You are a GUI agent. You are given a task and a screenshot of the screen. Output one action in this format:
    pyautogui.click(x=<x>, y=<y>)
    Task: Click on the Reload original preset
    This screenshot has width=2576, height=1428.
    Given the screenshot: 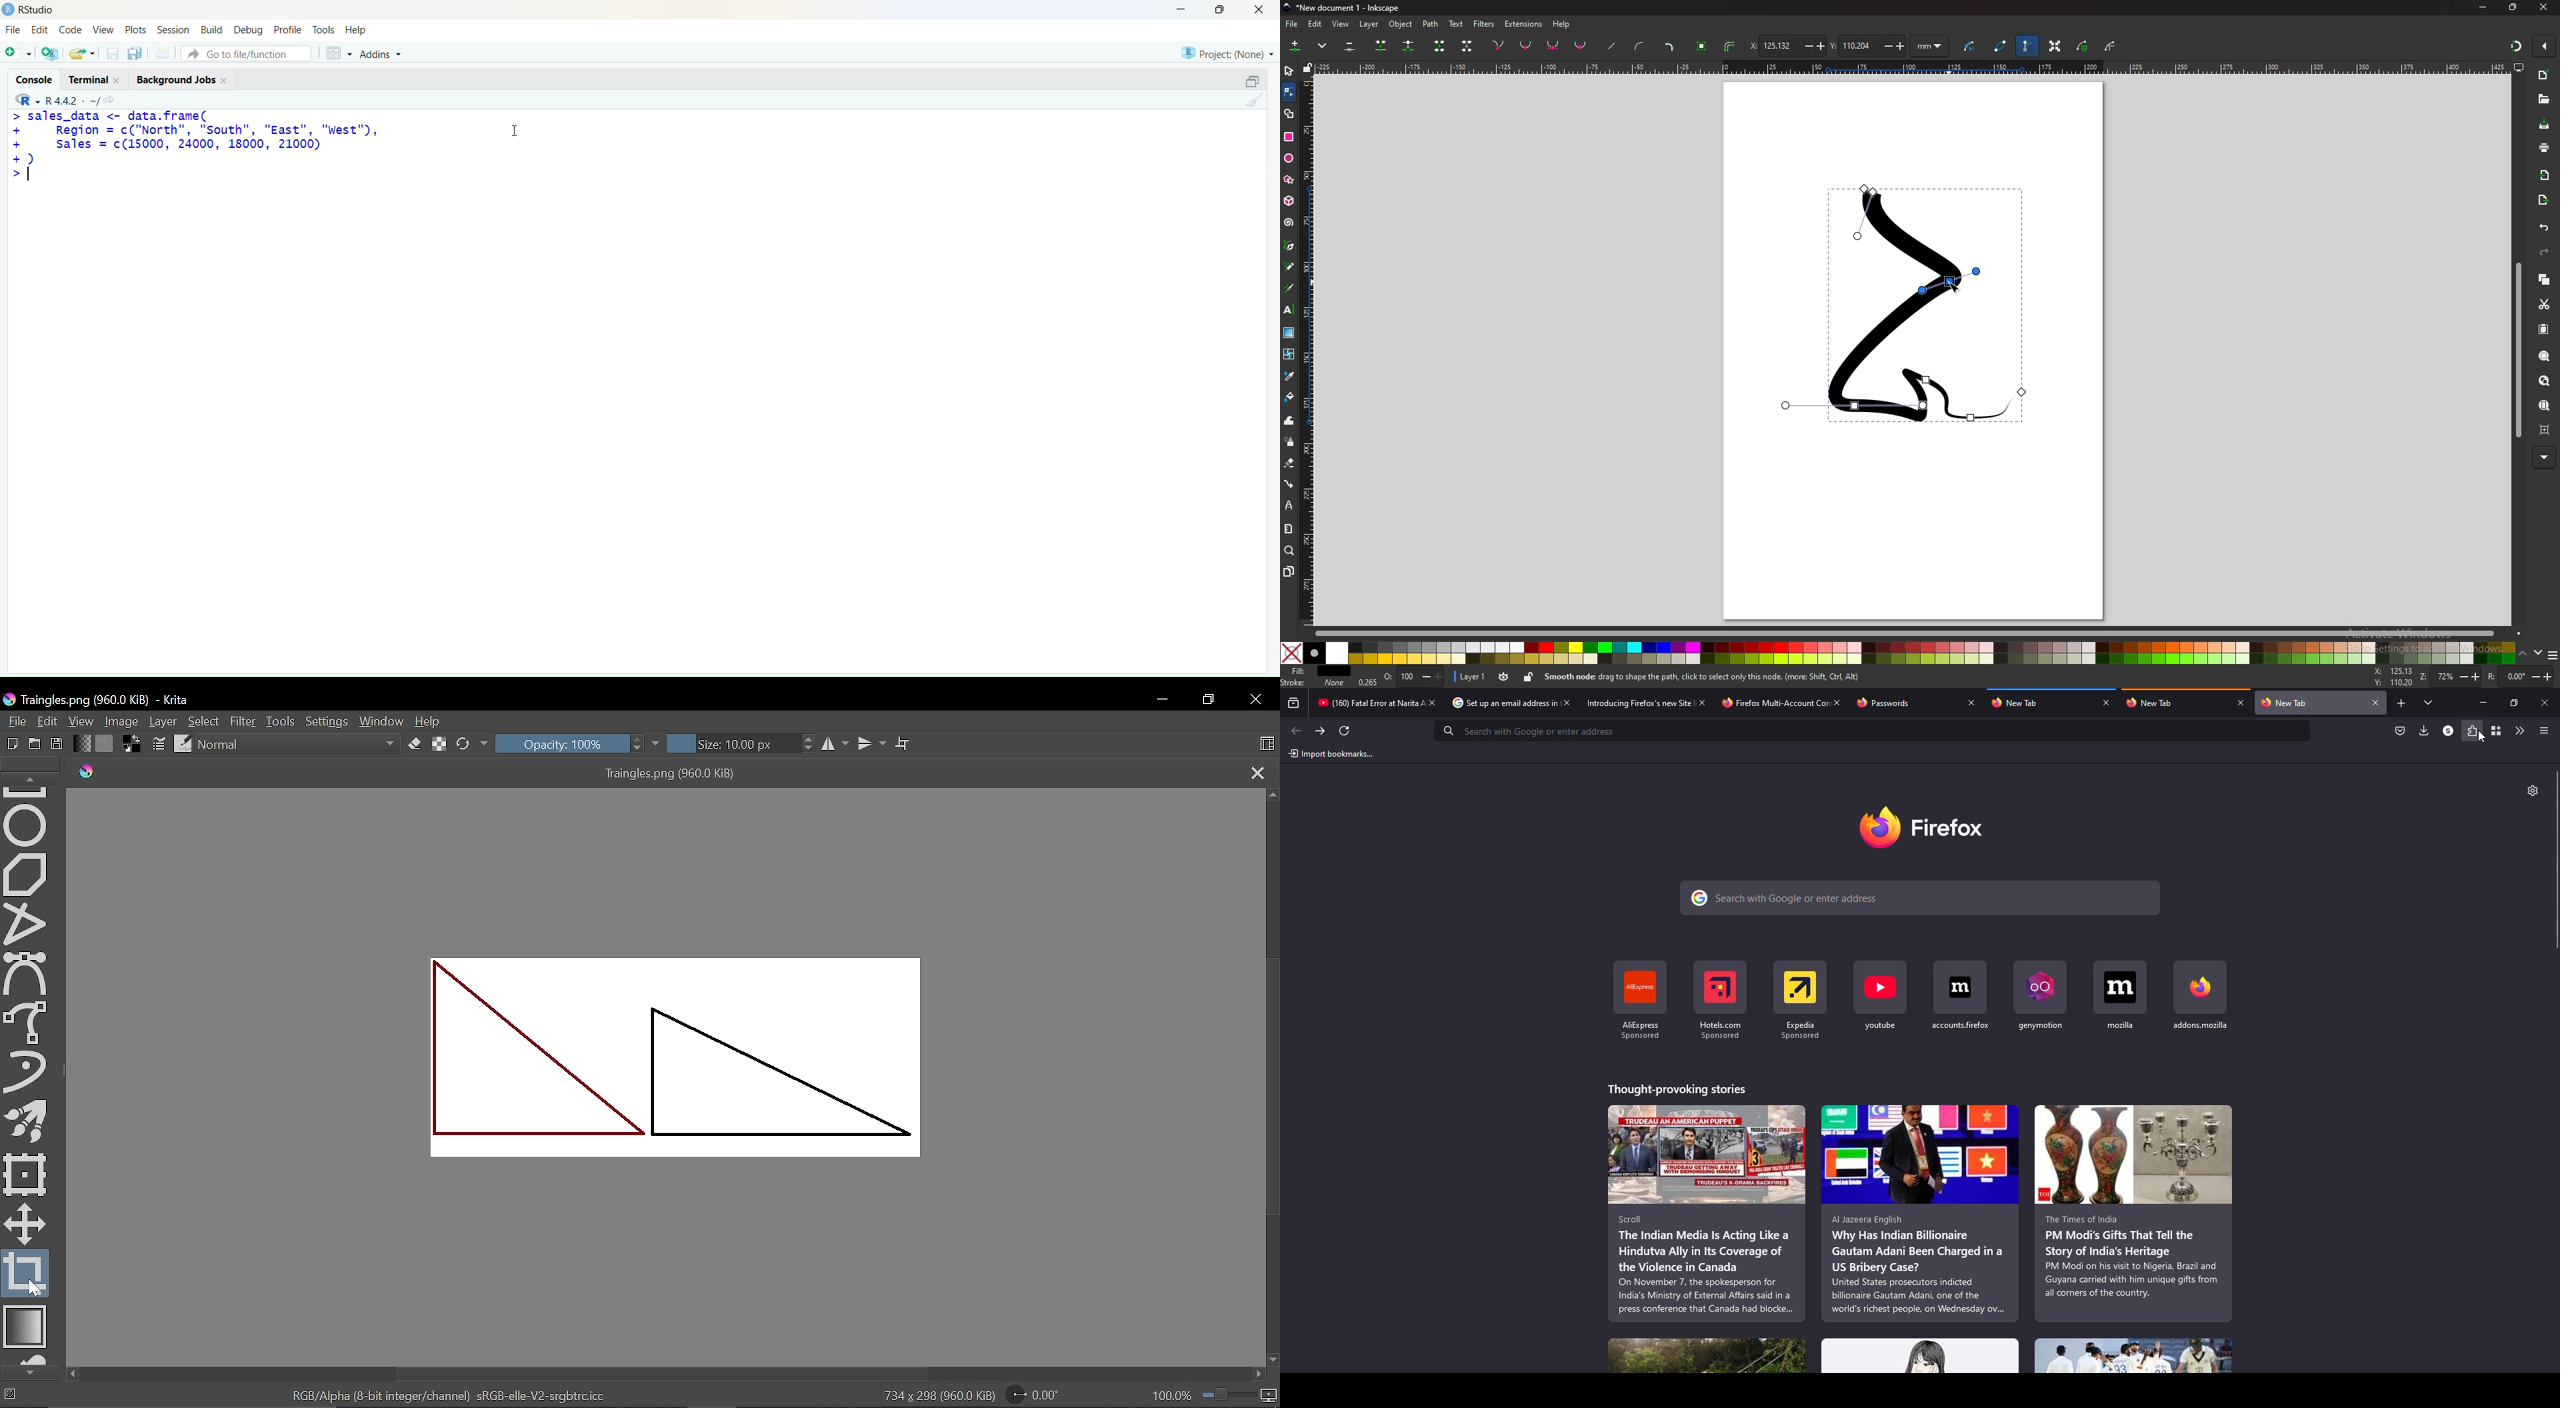 What is the action you would take?
    pyautogui.click(x=464, y=744)
    